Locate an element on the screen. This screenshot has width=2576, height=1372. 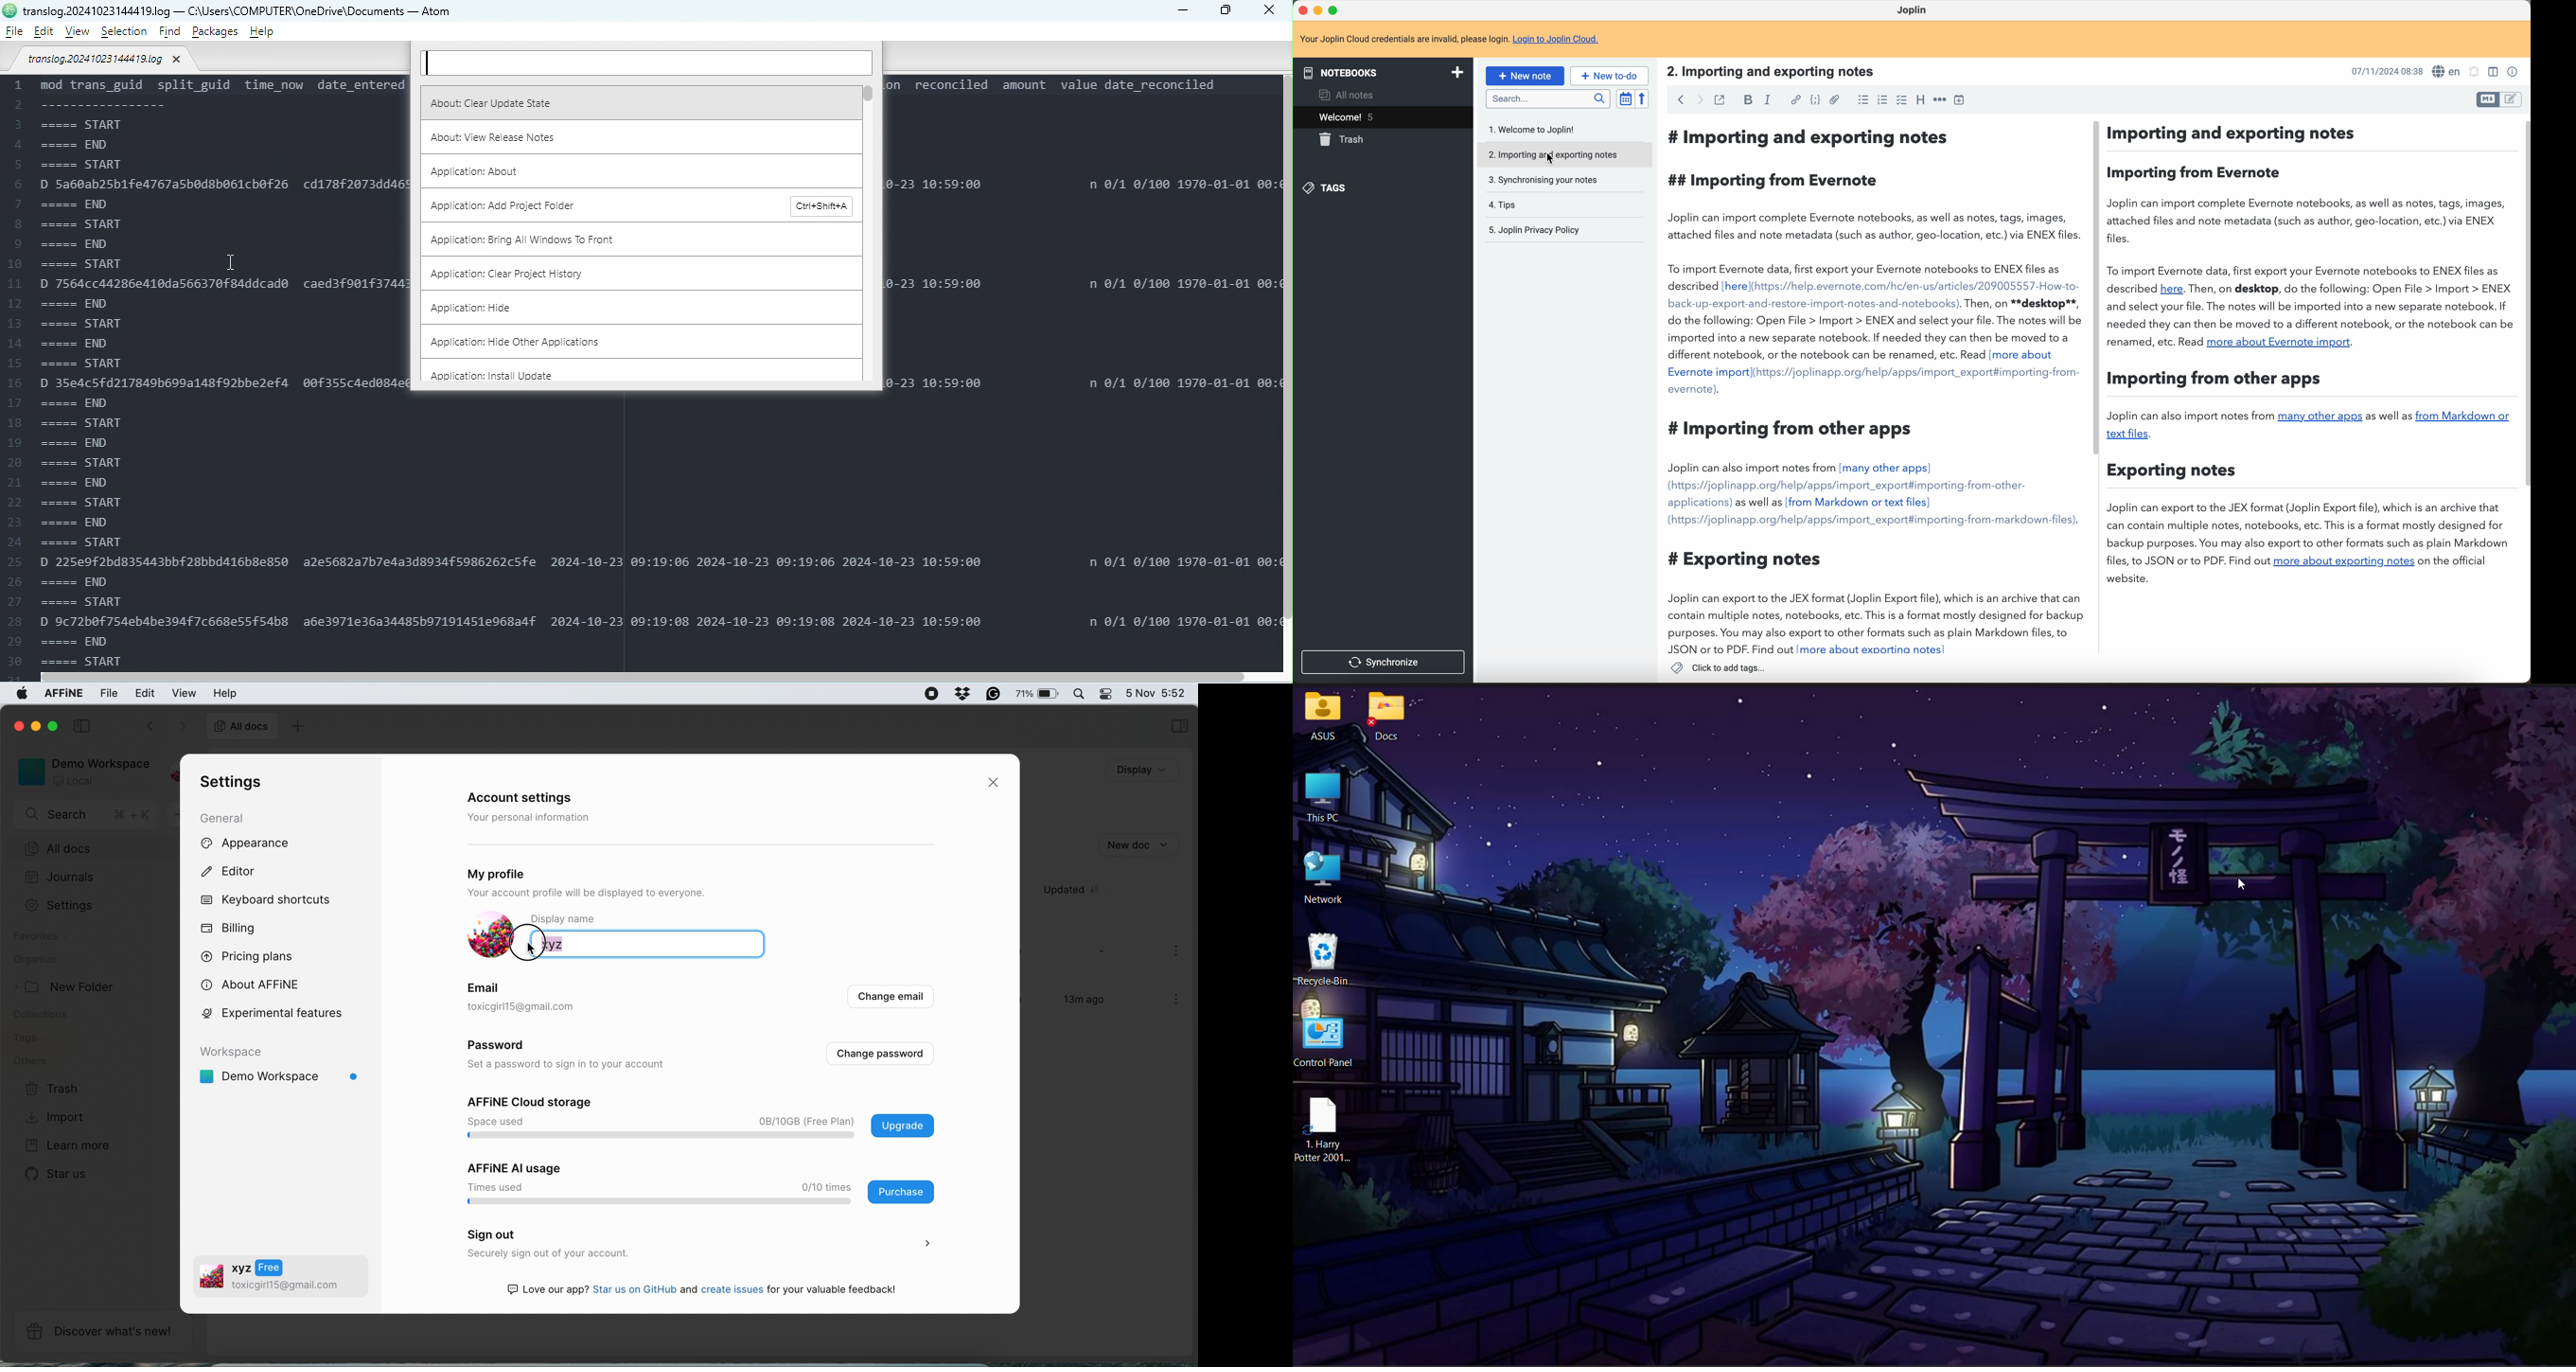
tags is located at coordinates (29, 1039).